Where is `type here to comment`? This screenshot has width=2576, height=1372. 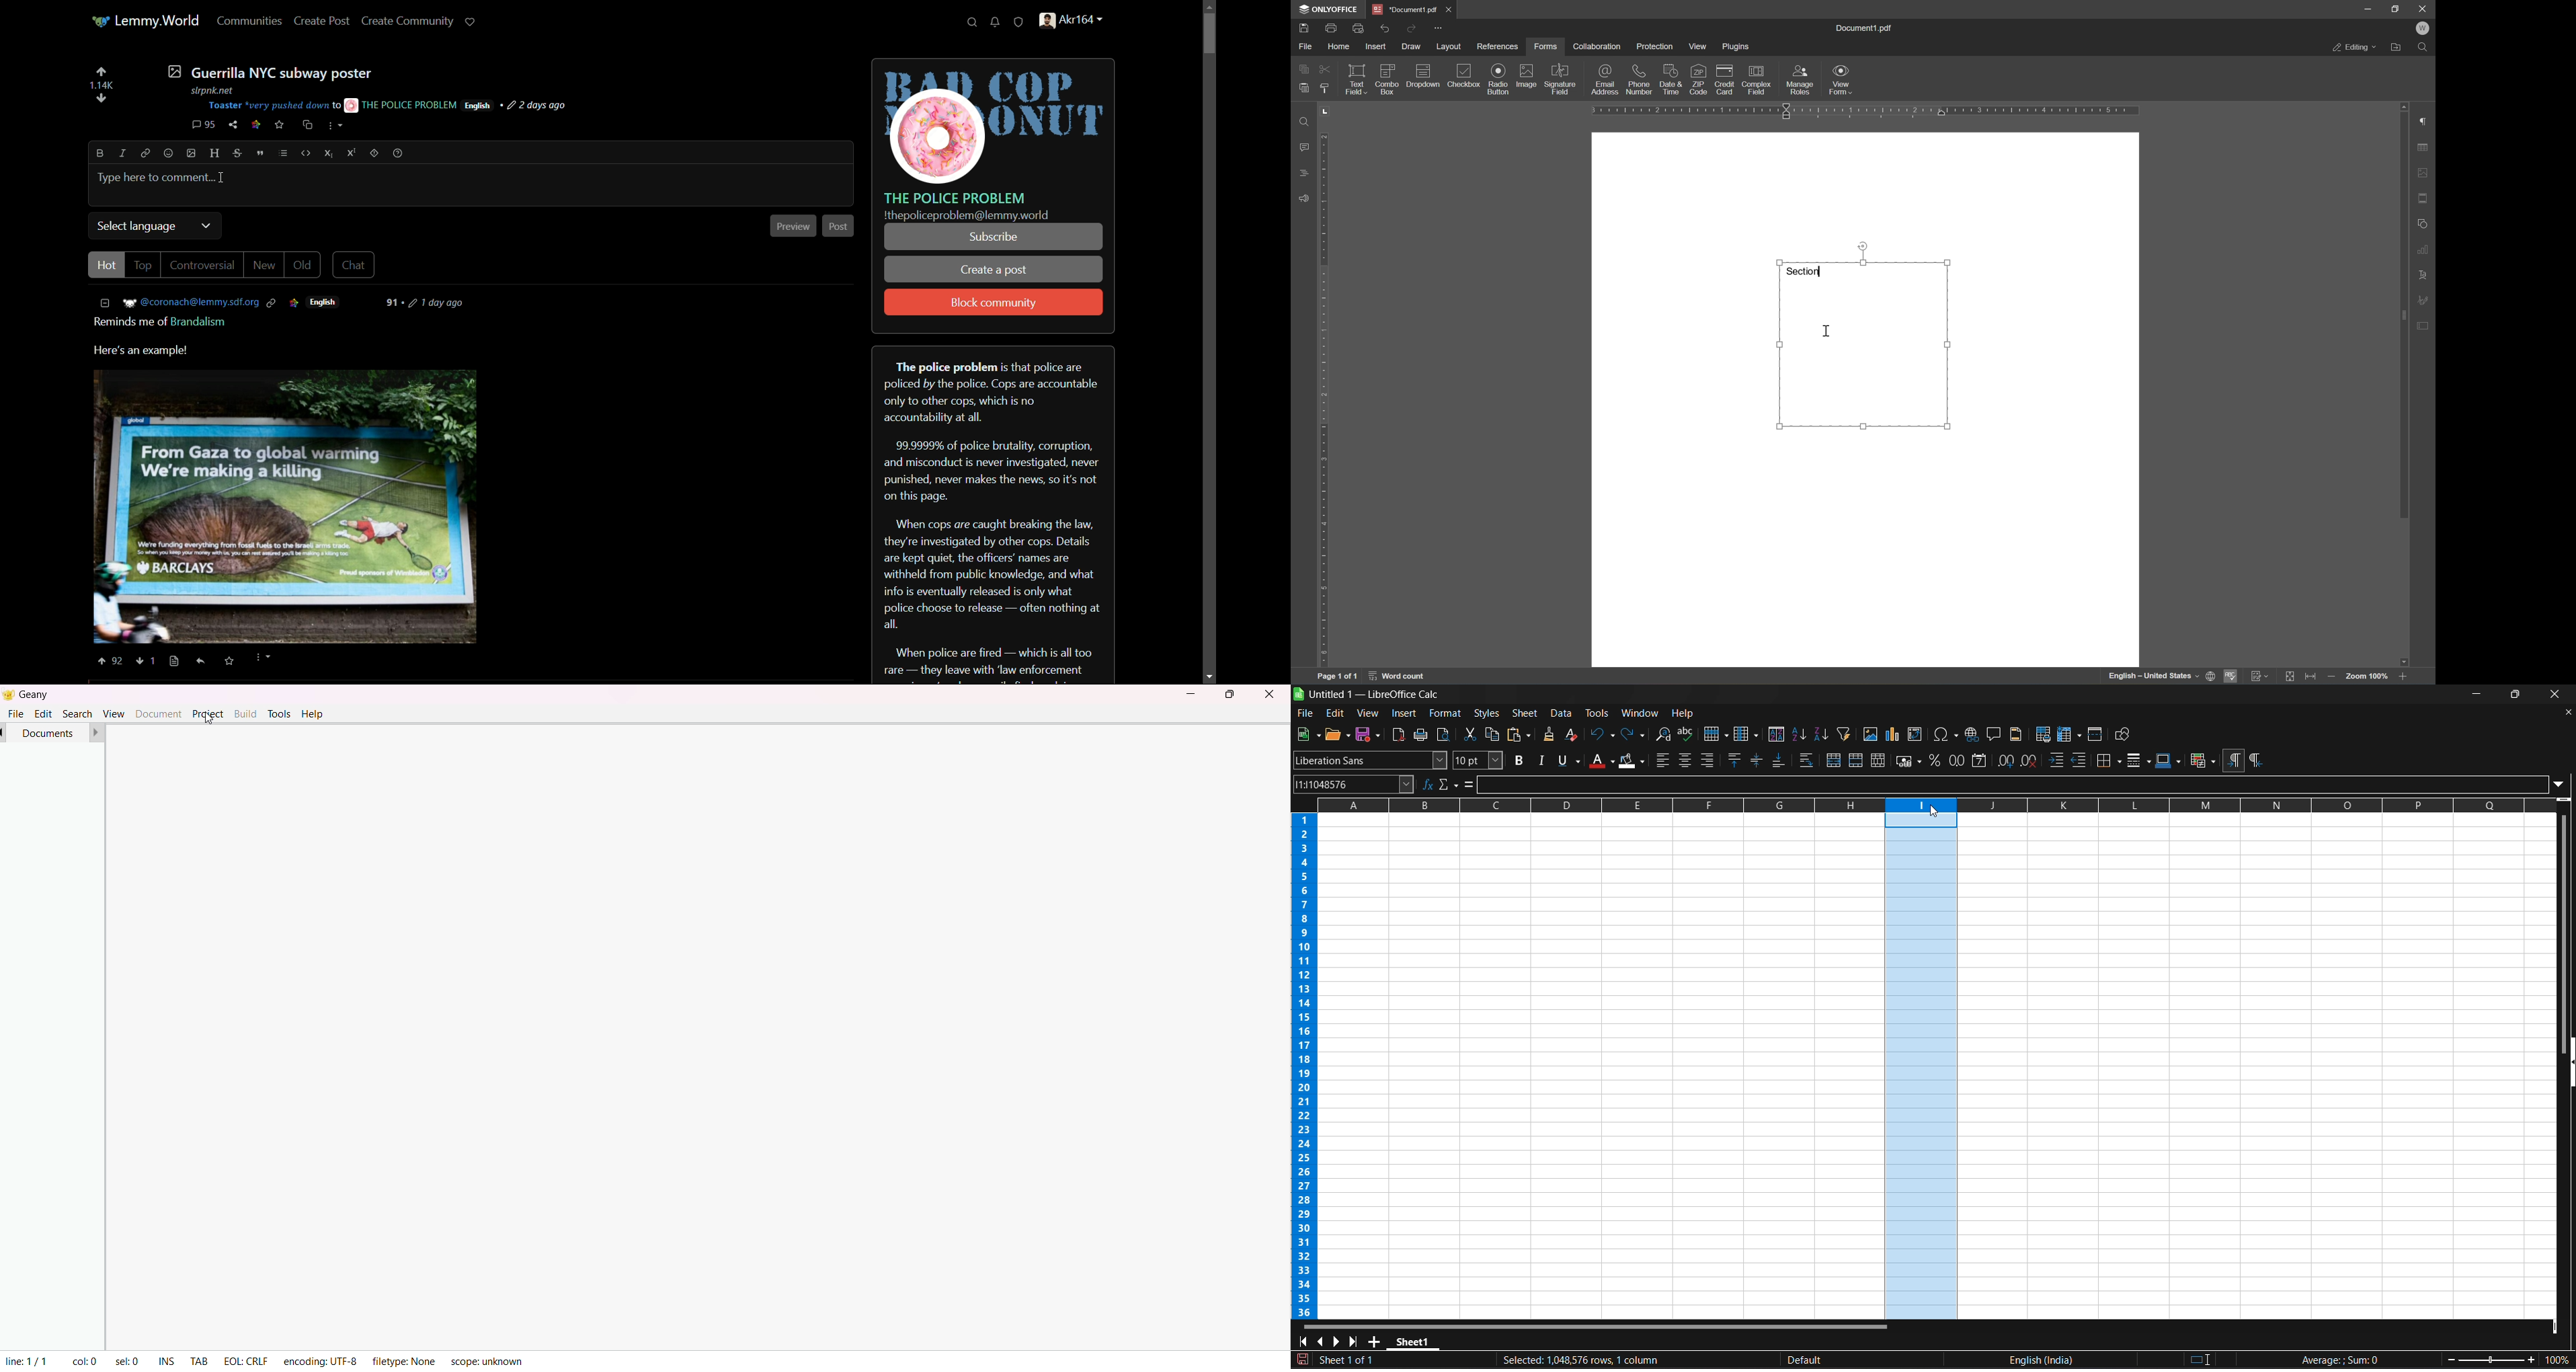 type here to comment is located at coordinates (153, 176).